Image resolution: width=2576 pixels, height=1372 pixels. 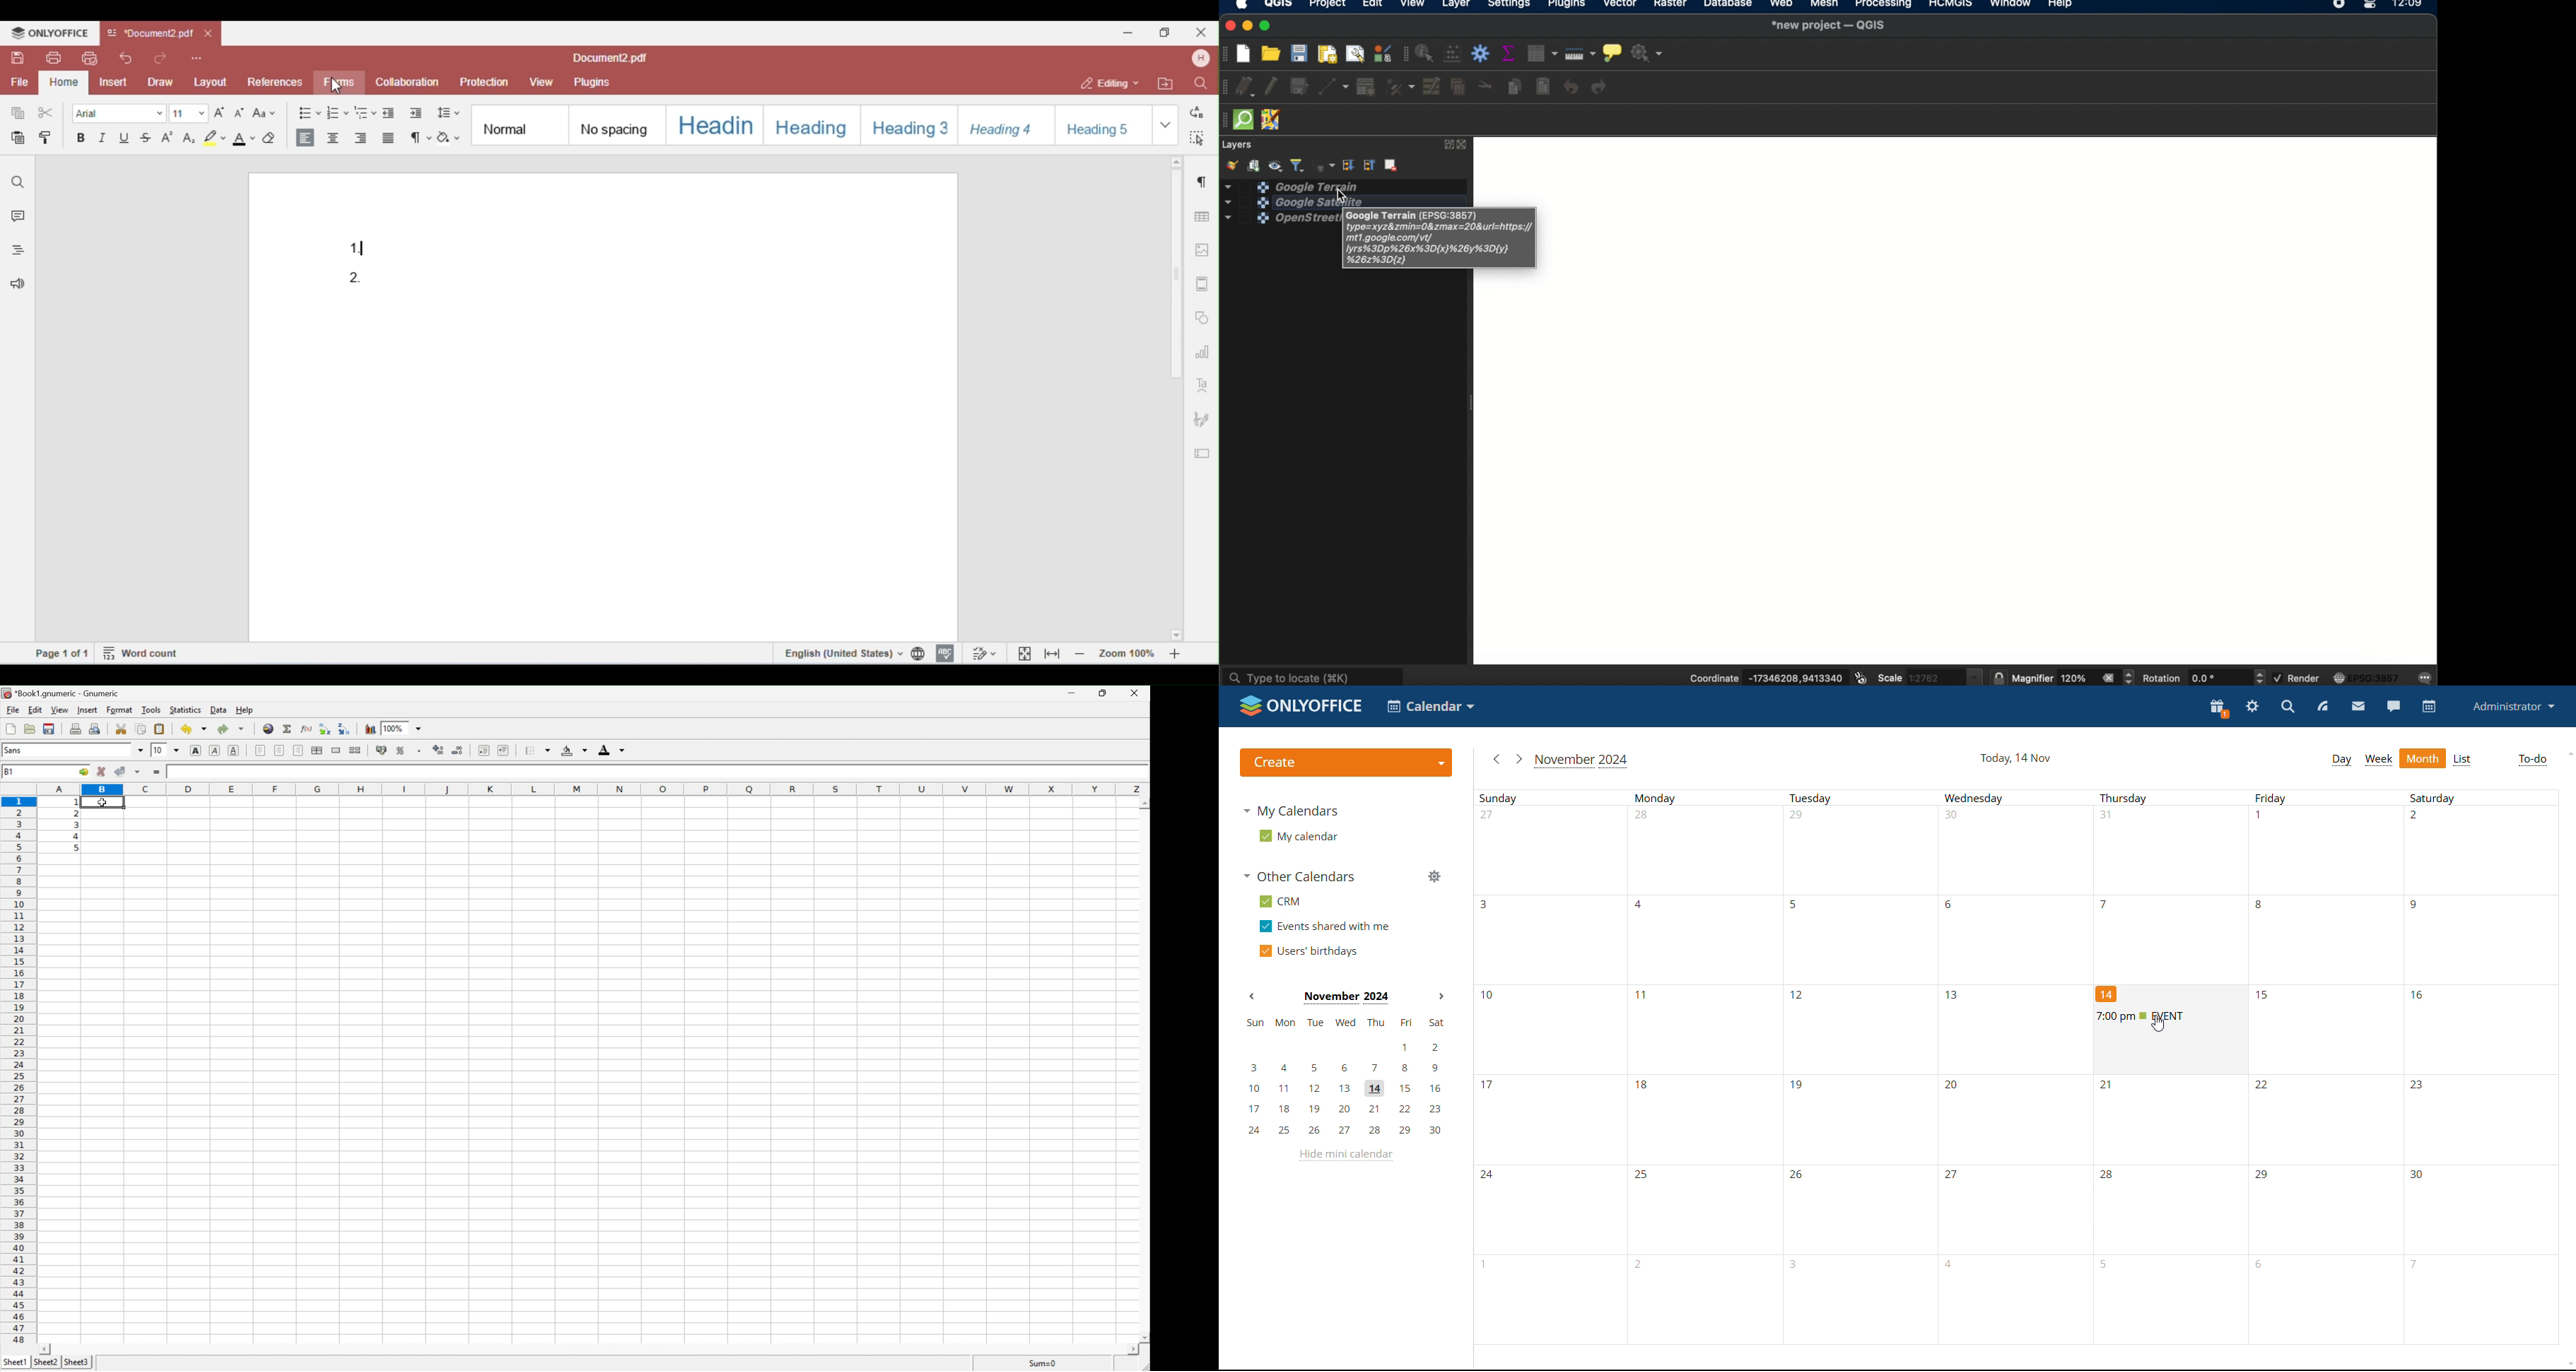 What do you see at coordinates (1510, 5) in the screenshot?
I see `settings` at bounding box center [1510, 5].